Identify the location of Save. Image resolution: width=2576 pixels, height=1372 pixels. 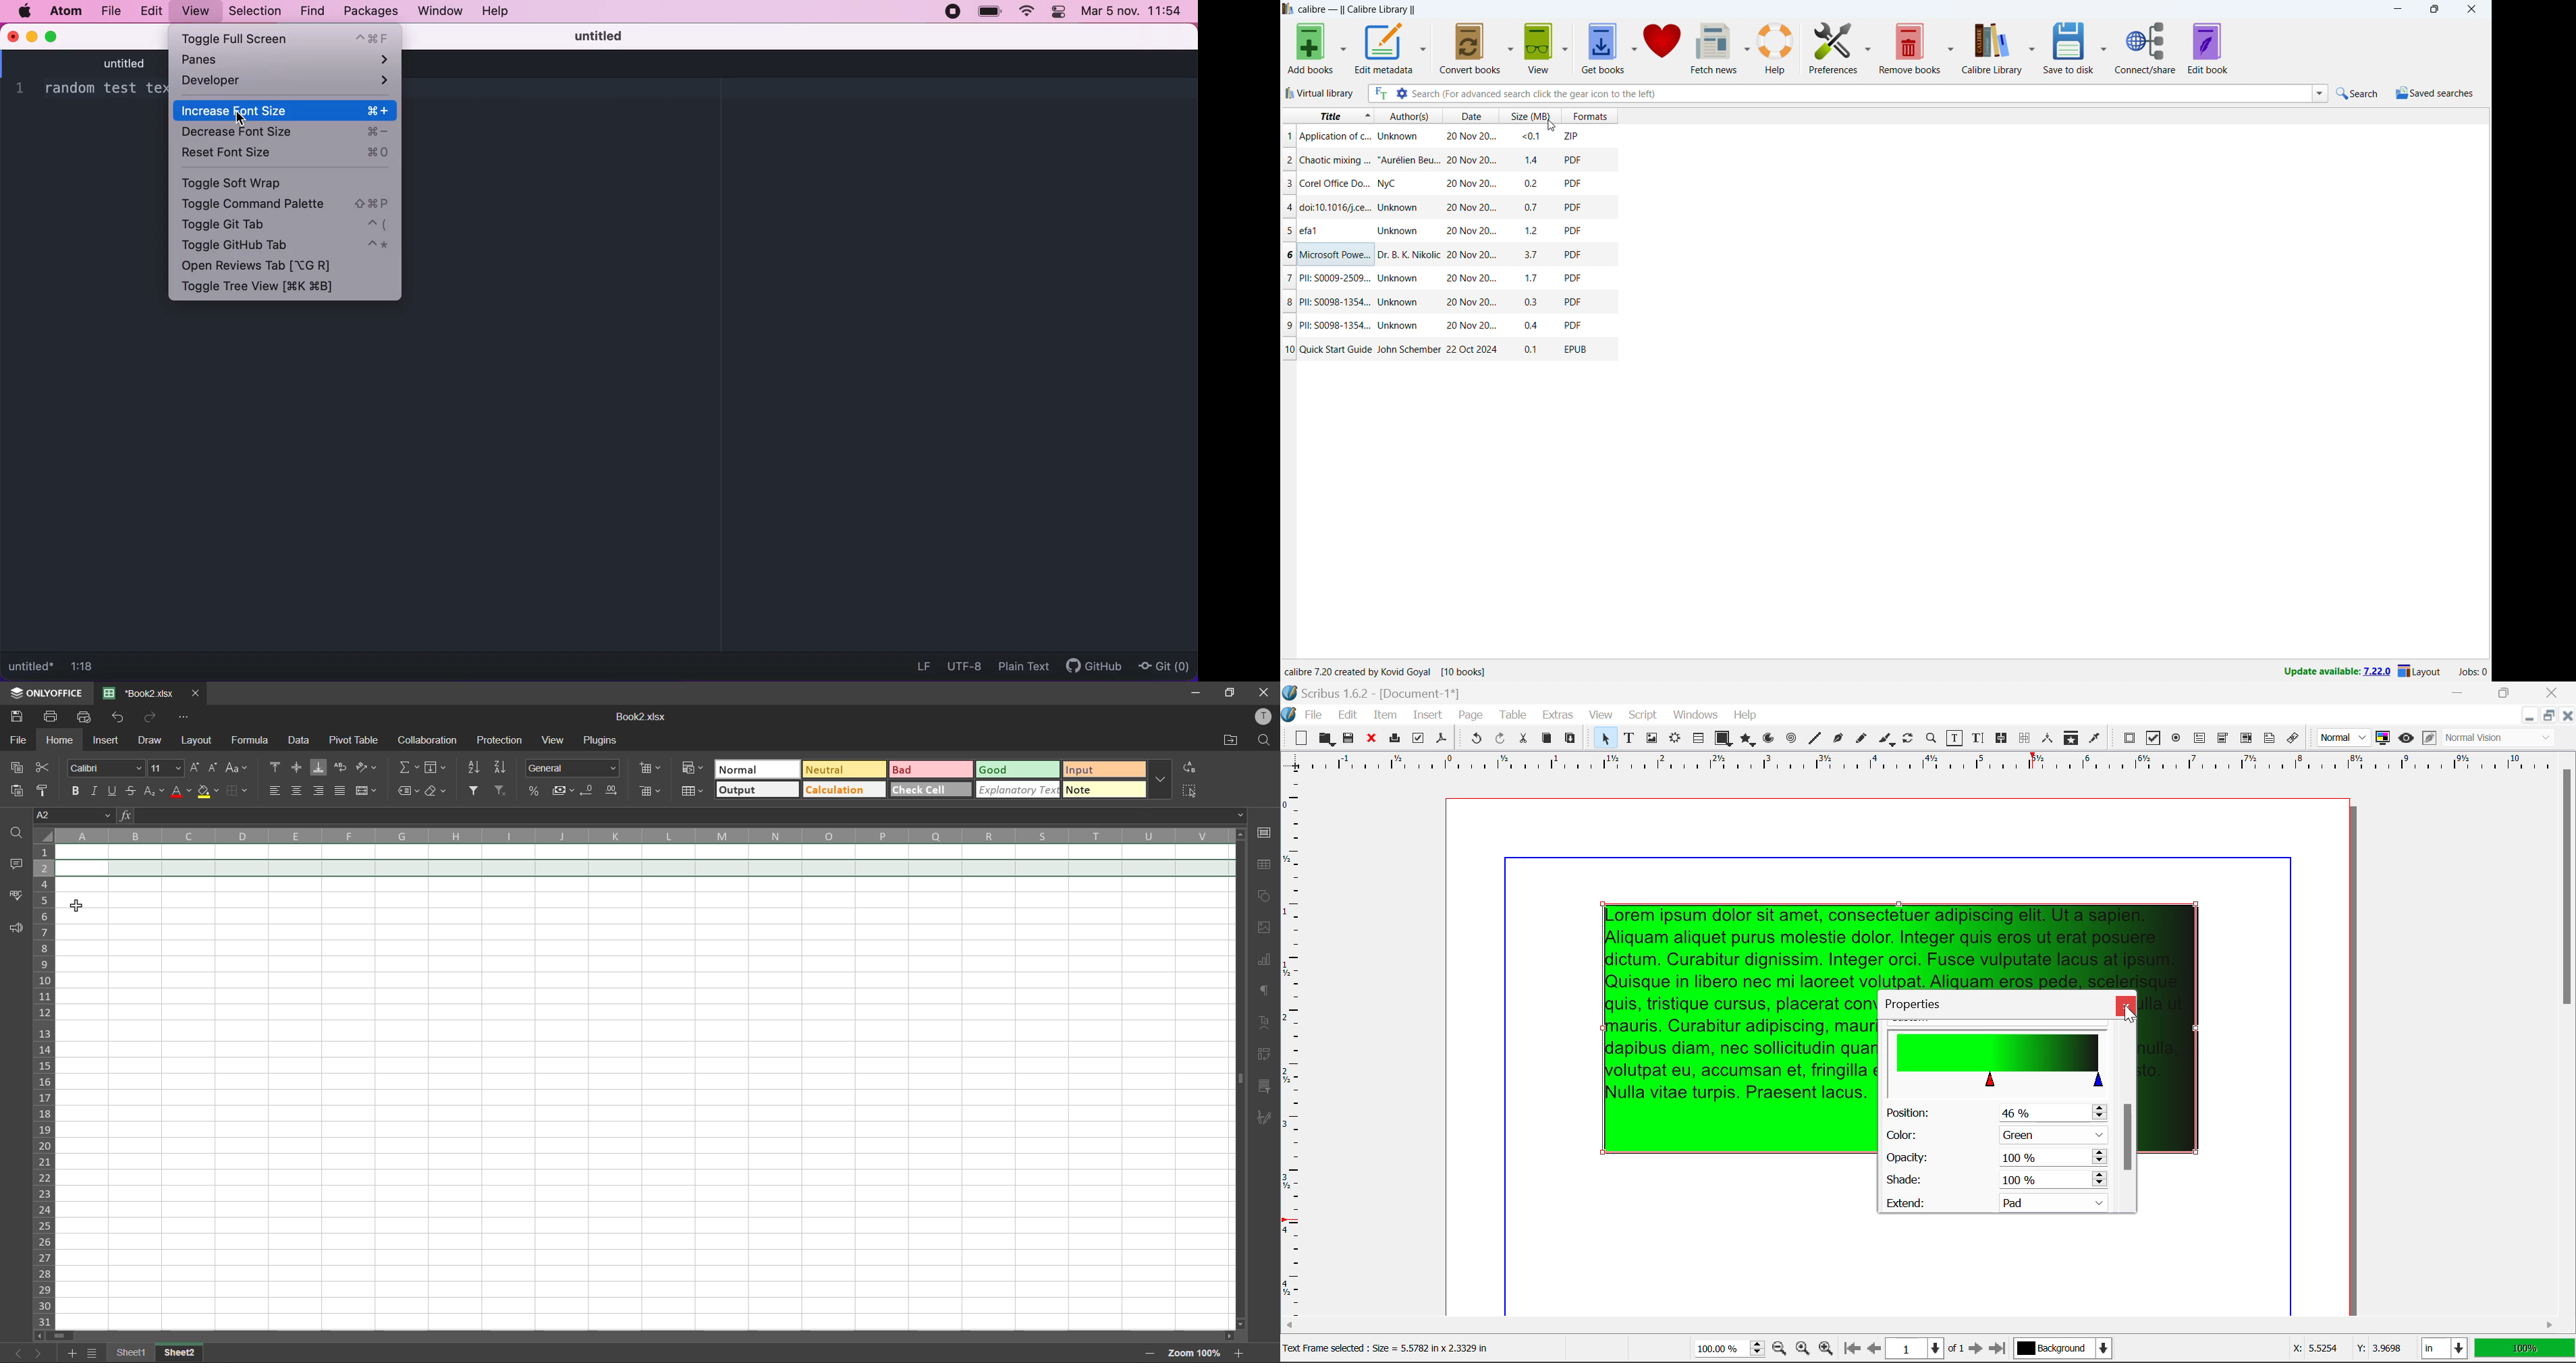
(1350, 739).